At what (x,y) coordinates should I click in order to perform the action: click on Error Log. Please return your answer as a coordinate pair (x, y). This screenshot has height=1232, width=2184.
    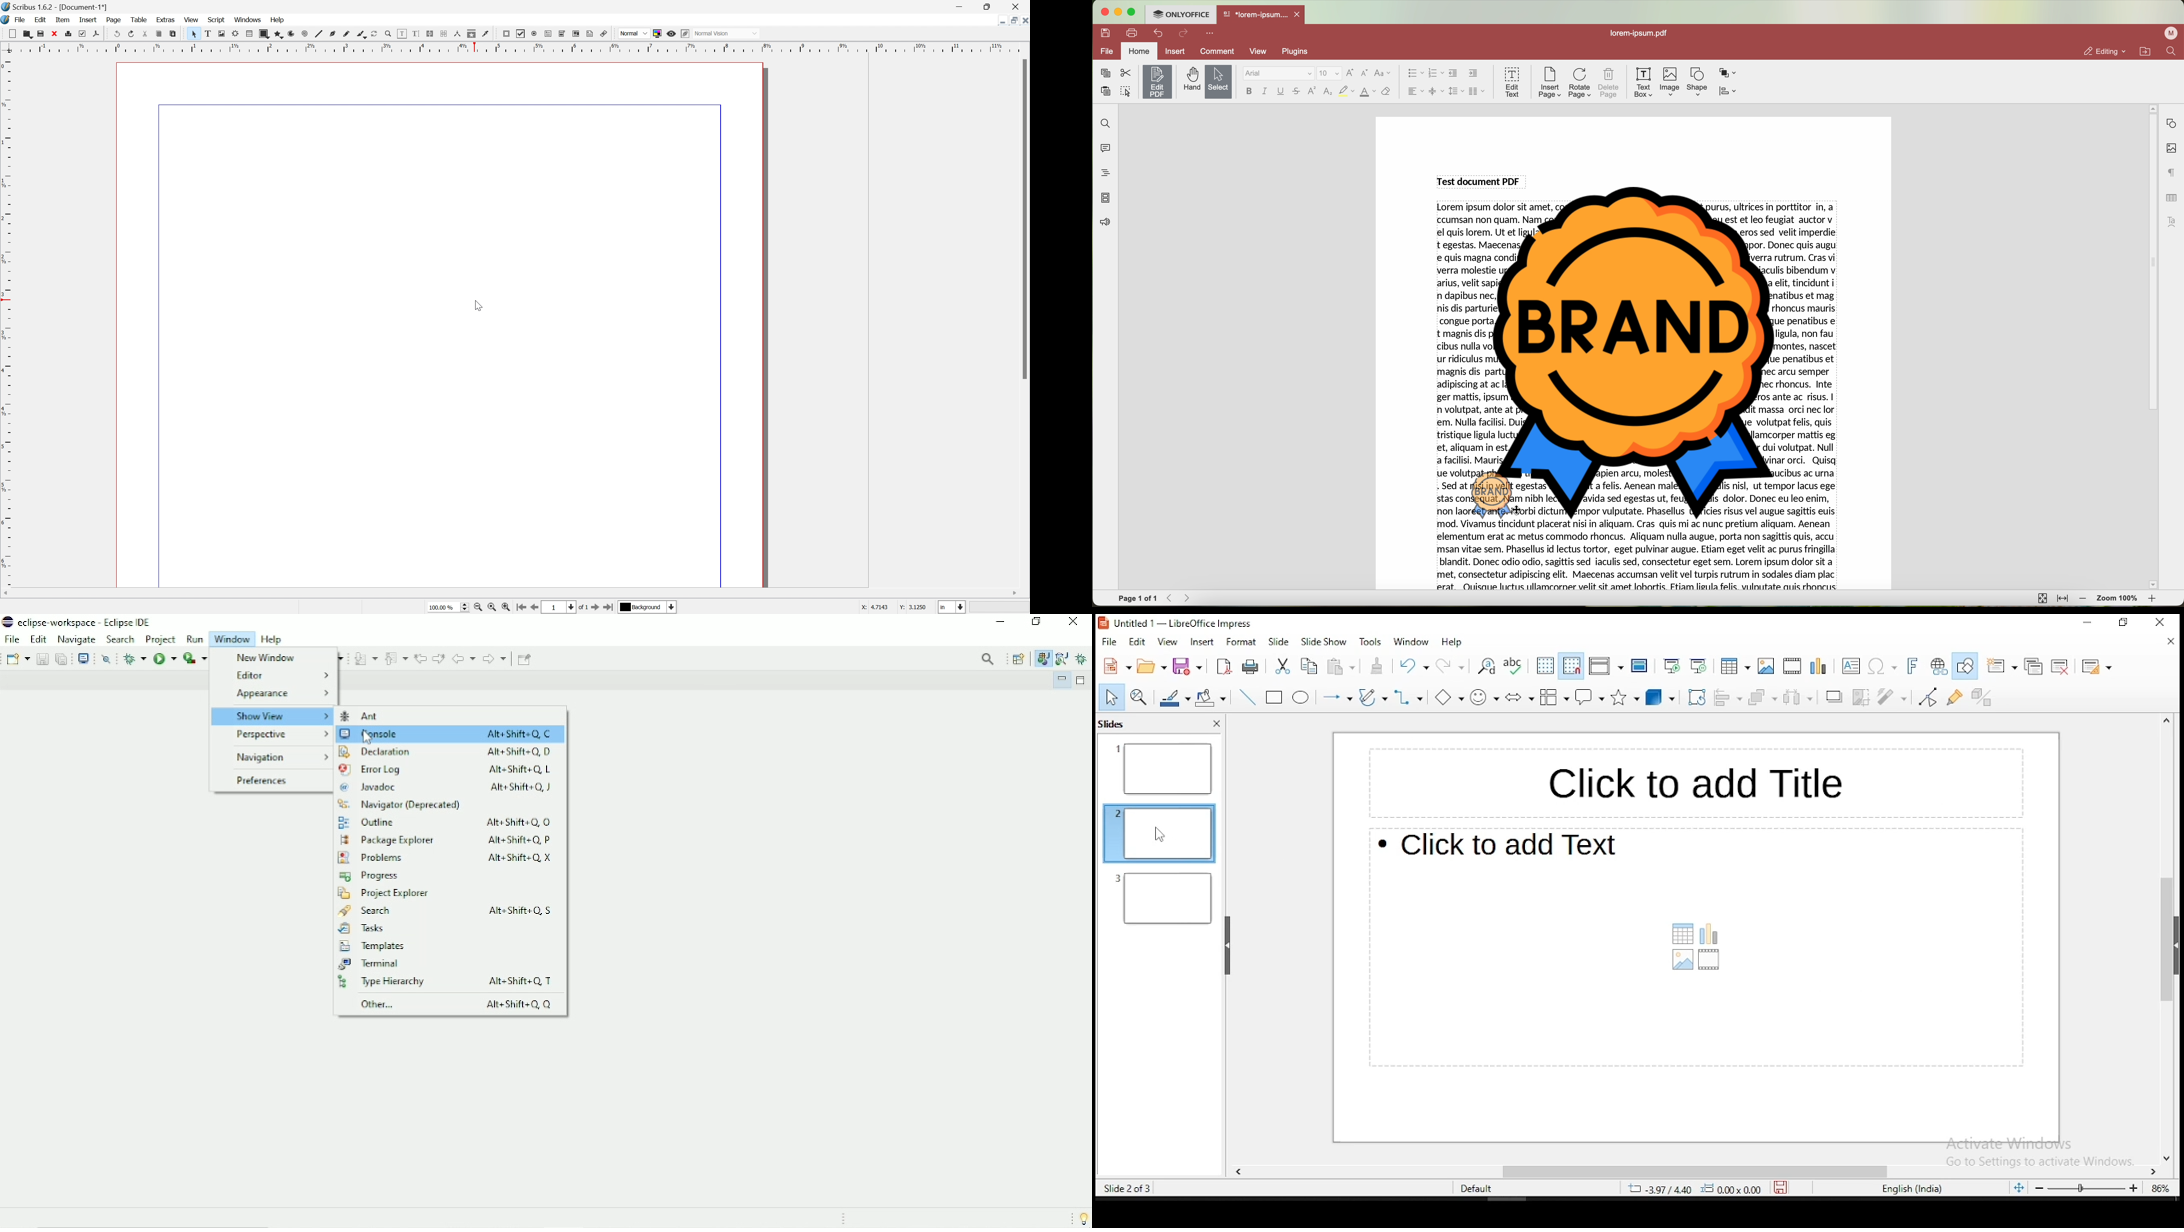
    Looking at the image, I should click on (445, 770).